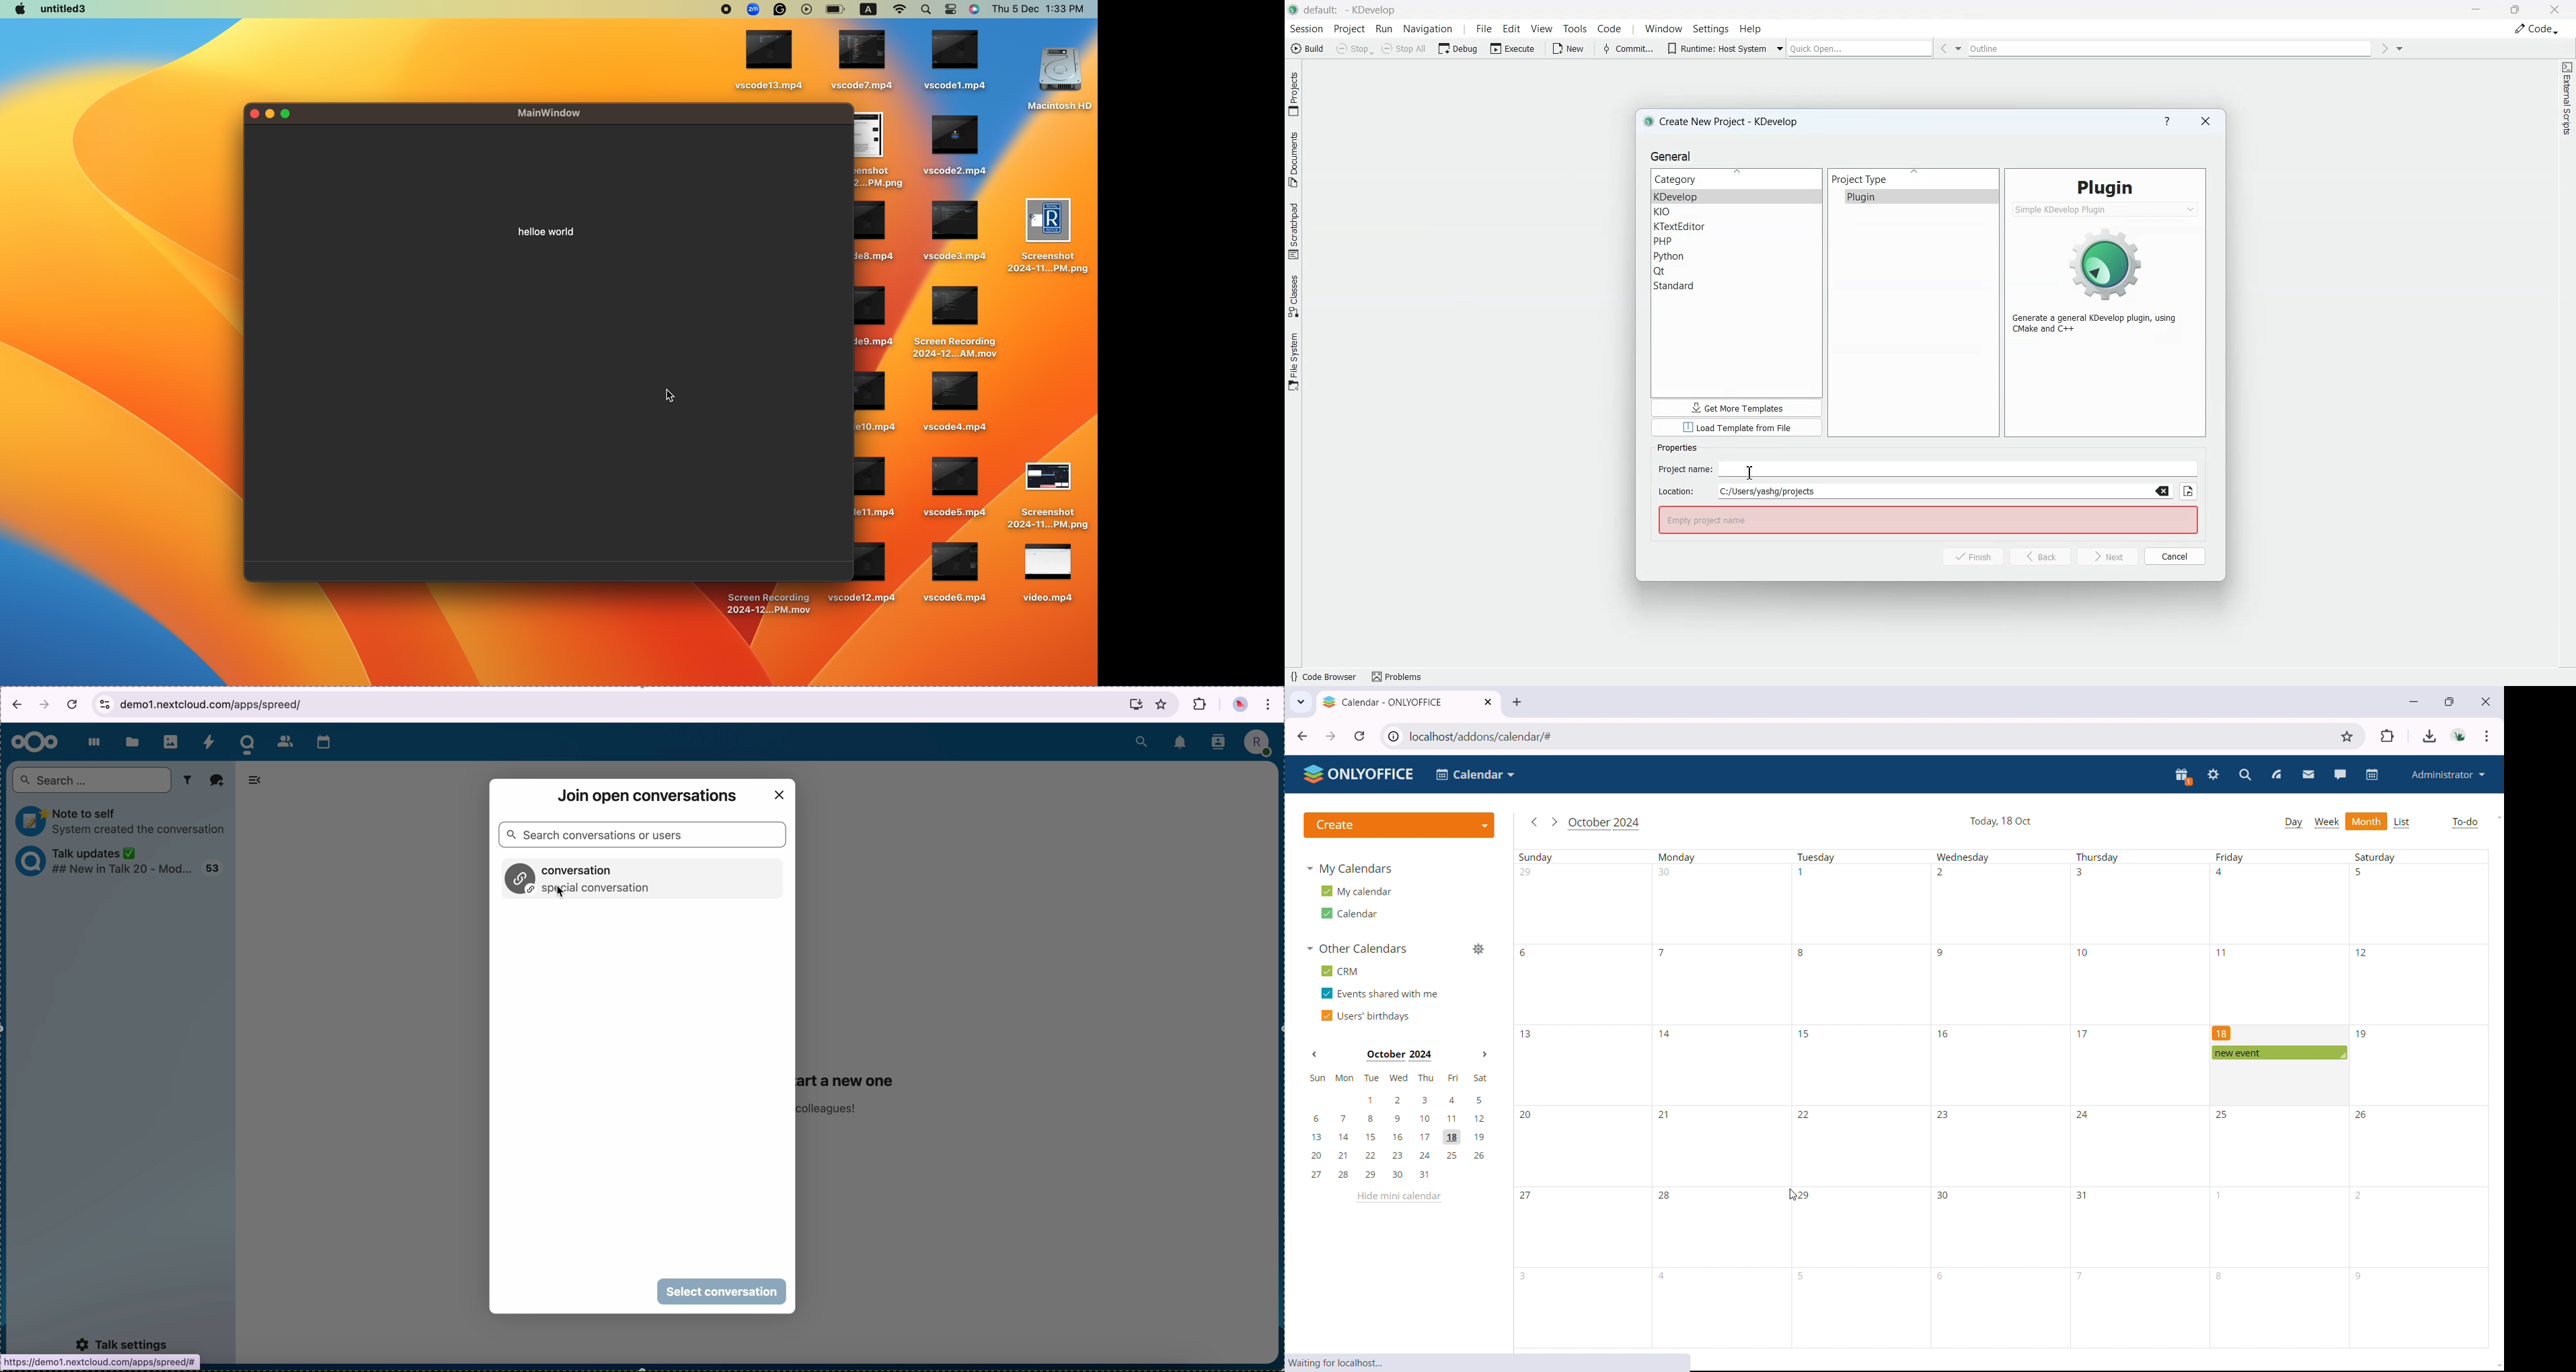 The height and width of the screenshot is (1372, 2576). What do you see at coordinates (1534, 823) in the screenshot?
I see `go to previous month` at bounding box center [1534, 823].